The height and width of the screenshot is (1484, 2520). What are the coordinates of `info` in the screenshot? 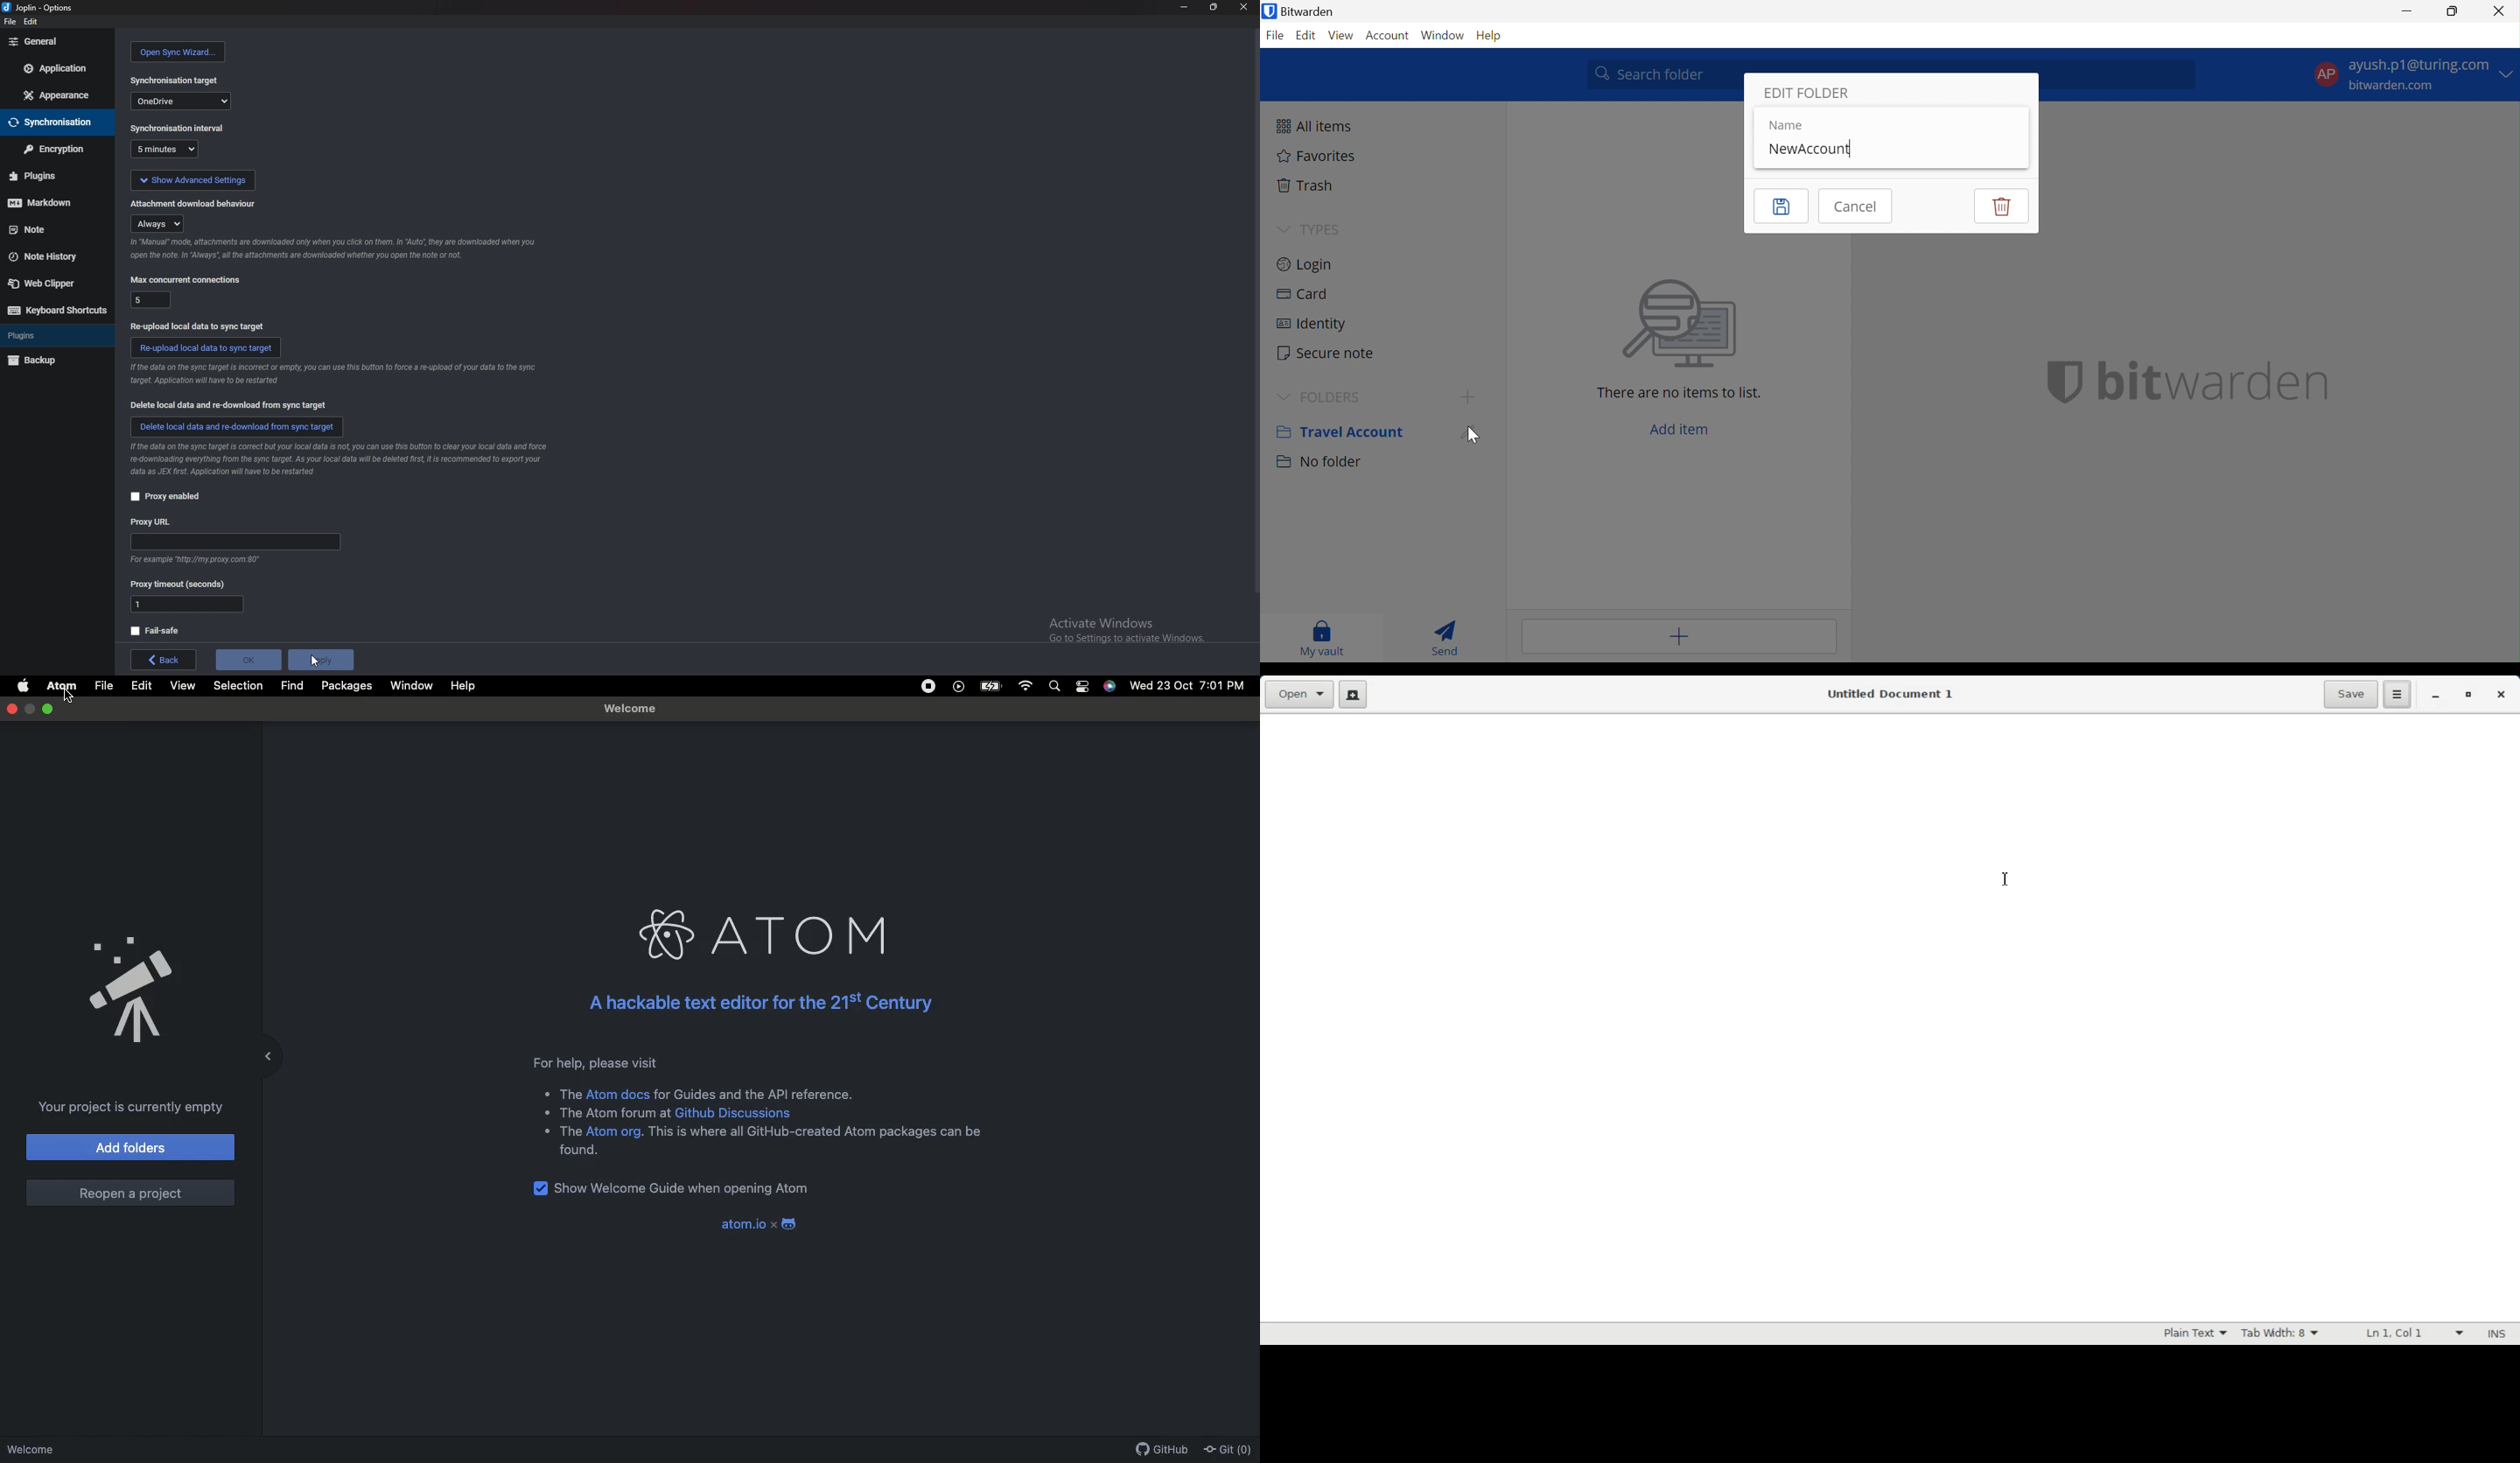 It's located at (332, 374).